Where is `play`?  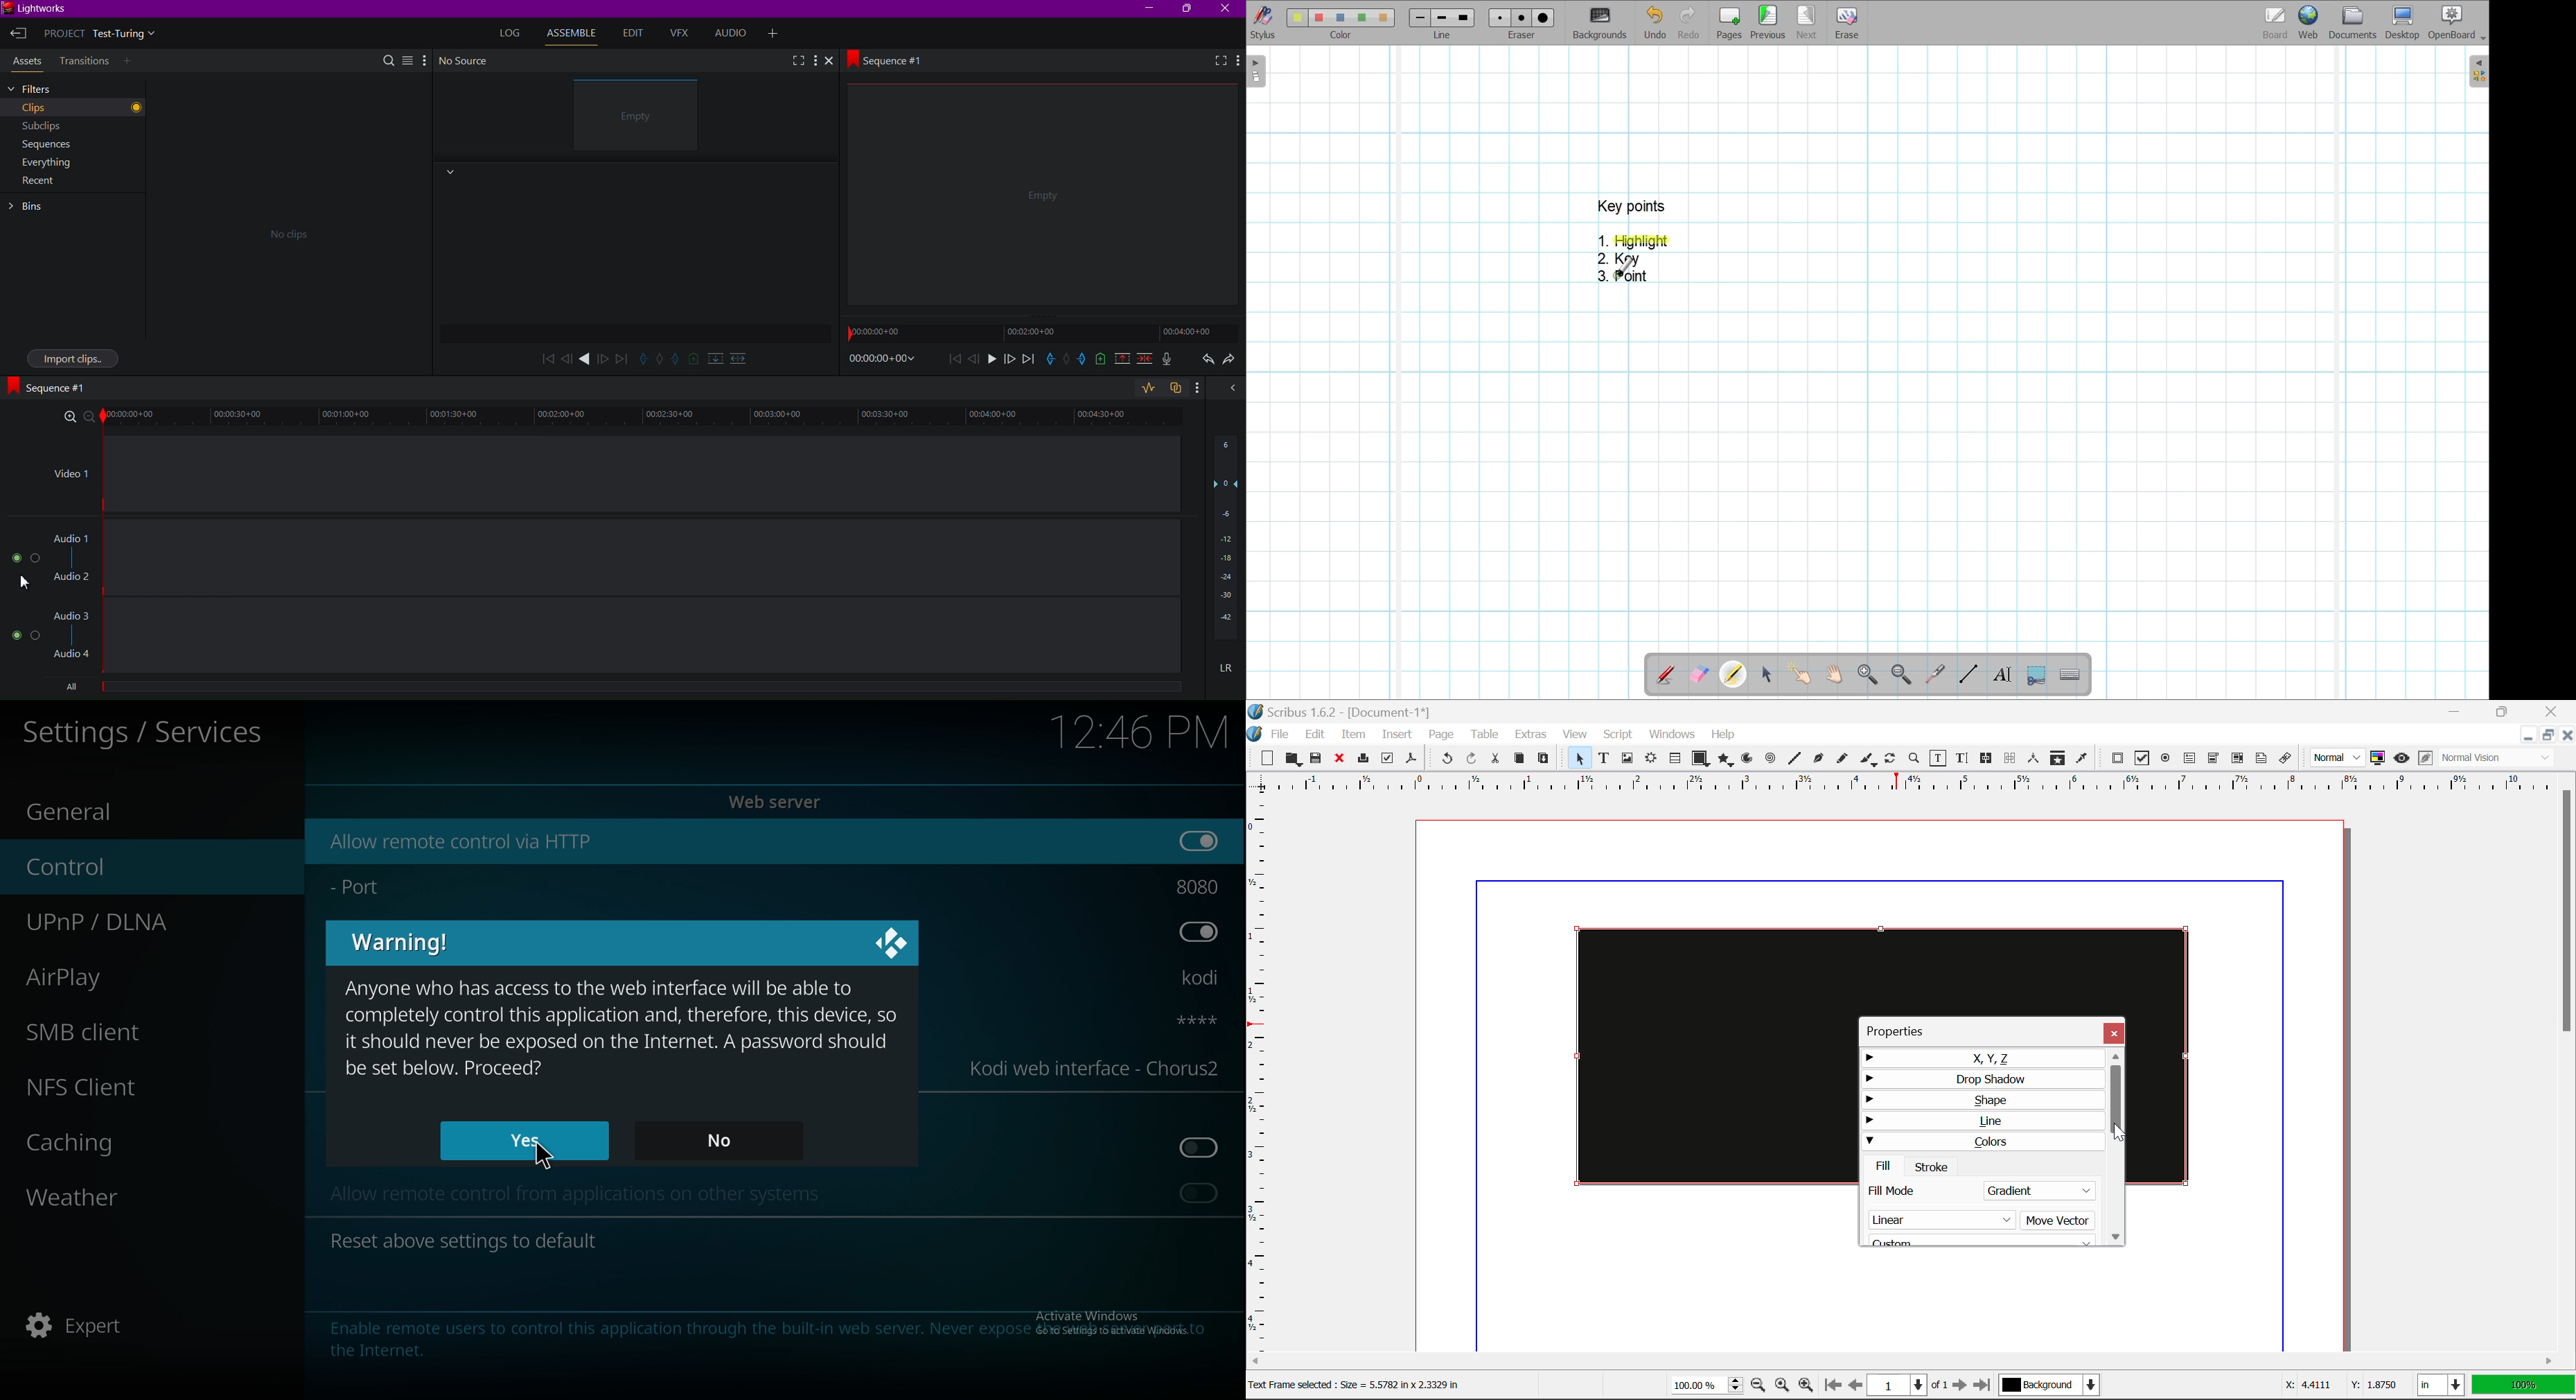 play is located at coordinates (586, 359).